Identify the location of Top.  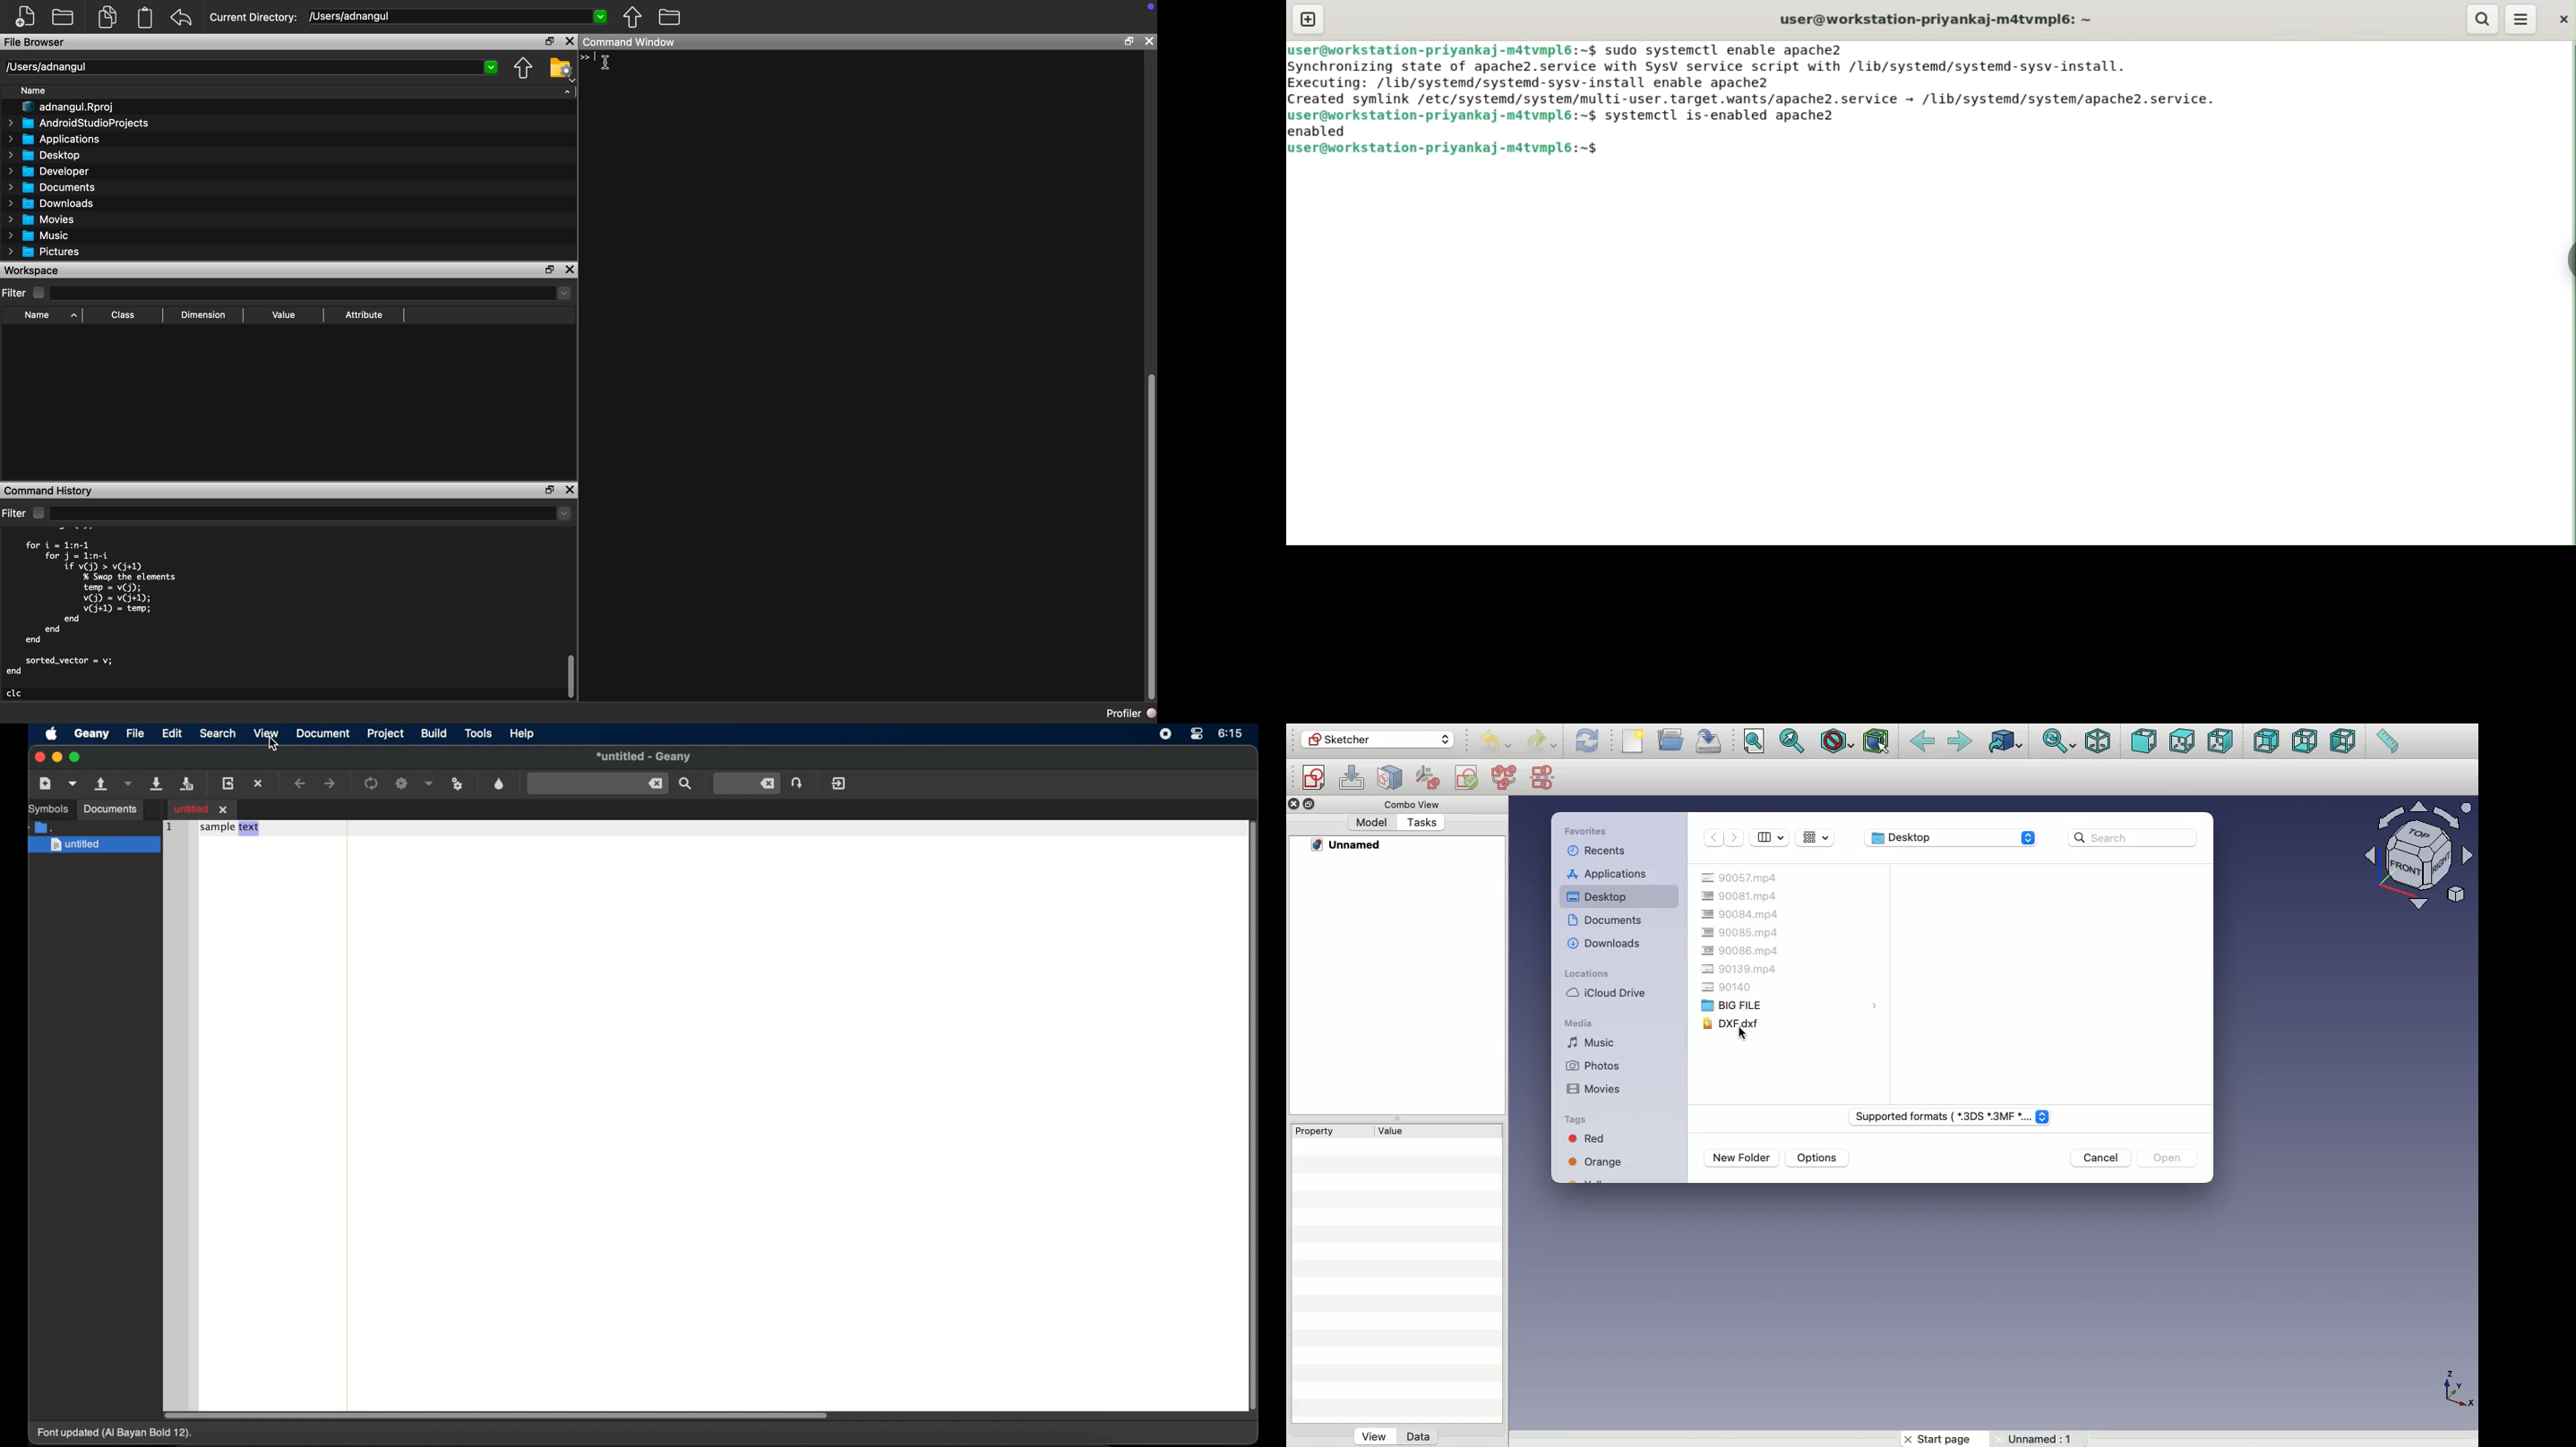
(2181, 741).